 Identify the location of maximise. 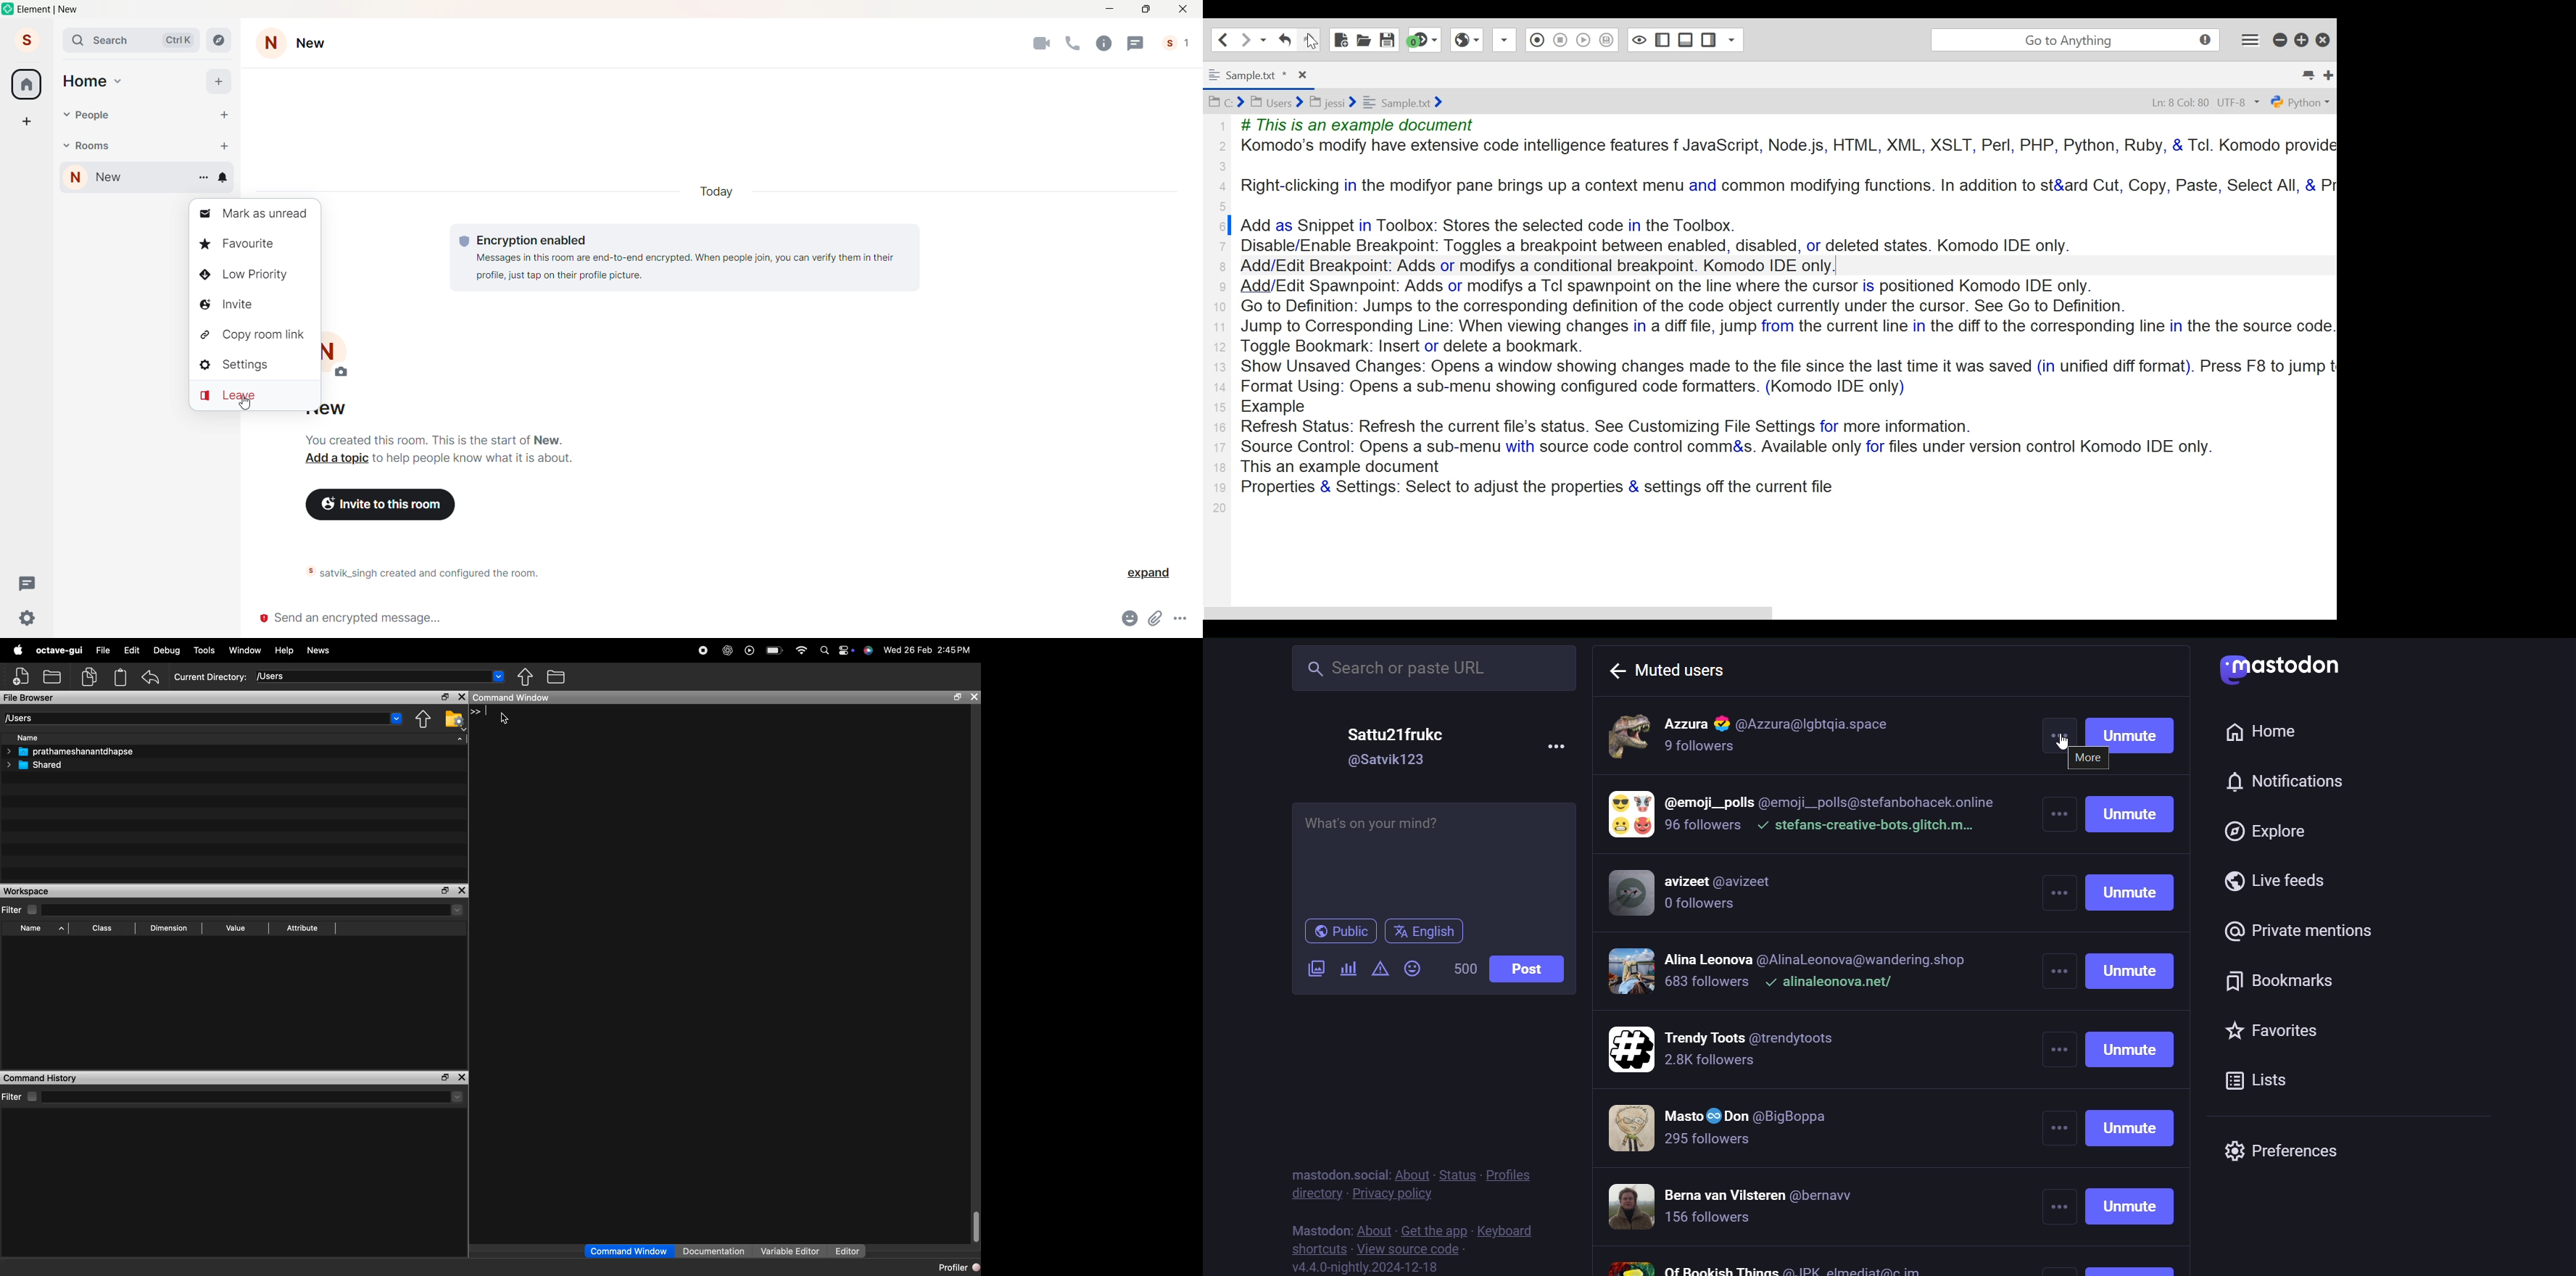
(442, 695).